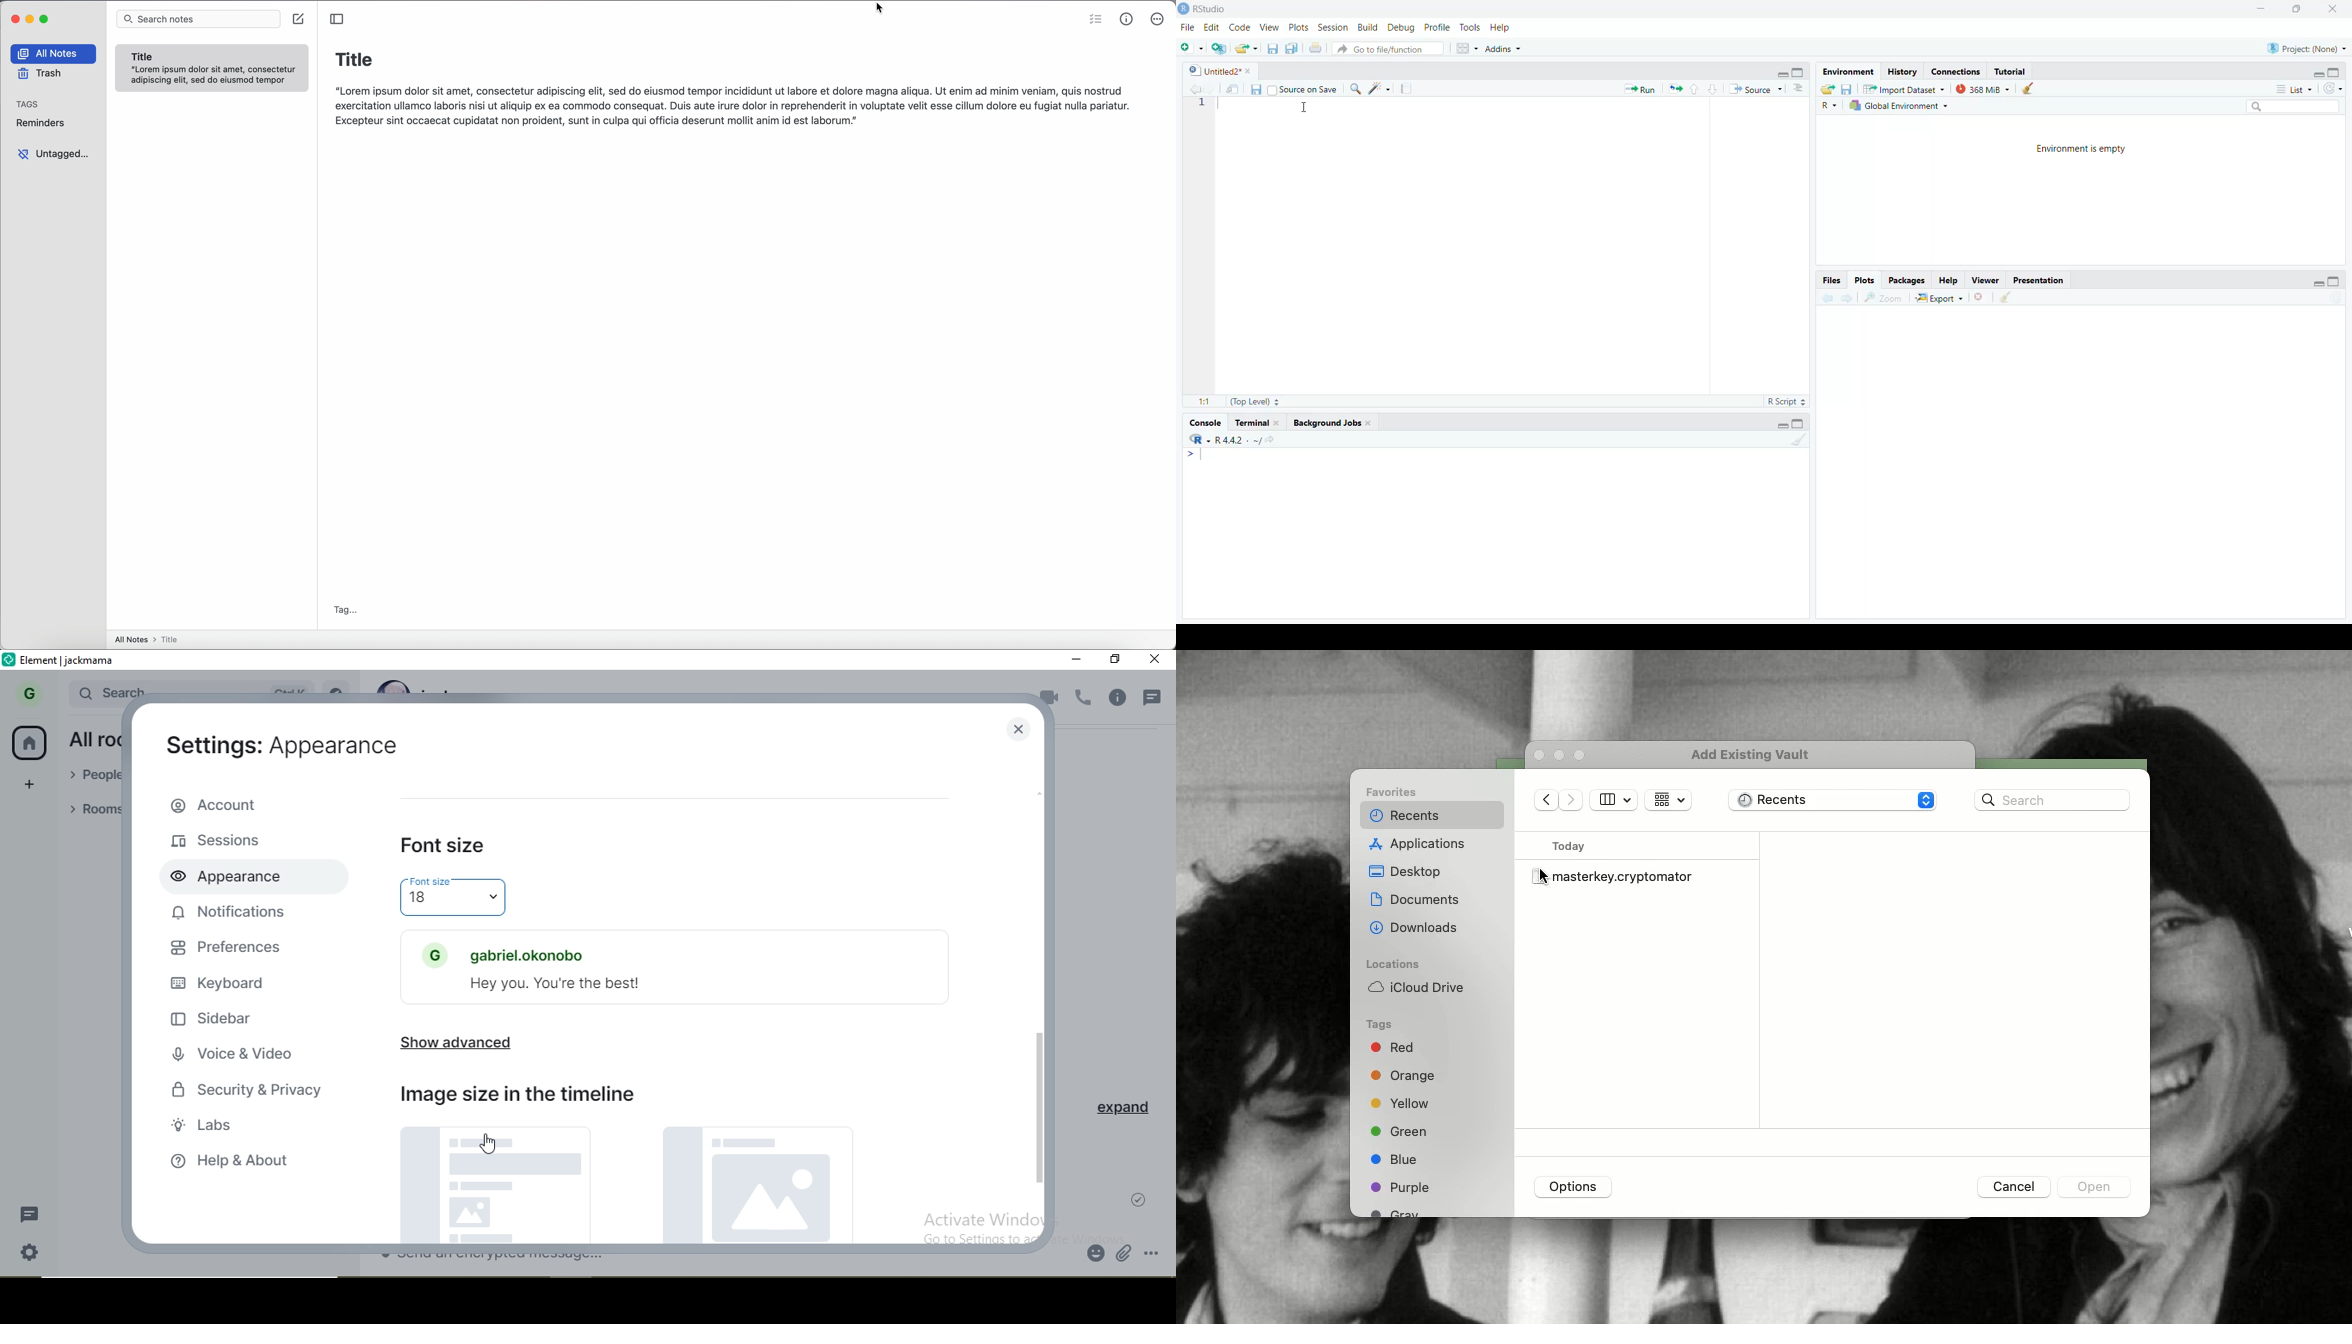  Describe the element at coordinates (68, 661) in the screenshot. I see `element` at that location.